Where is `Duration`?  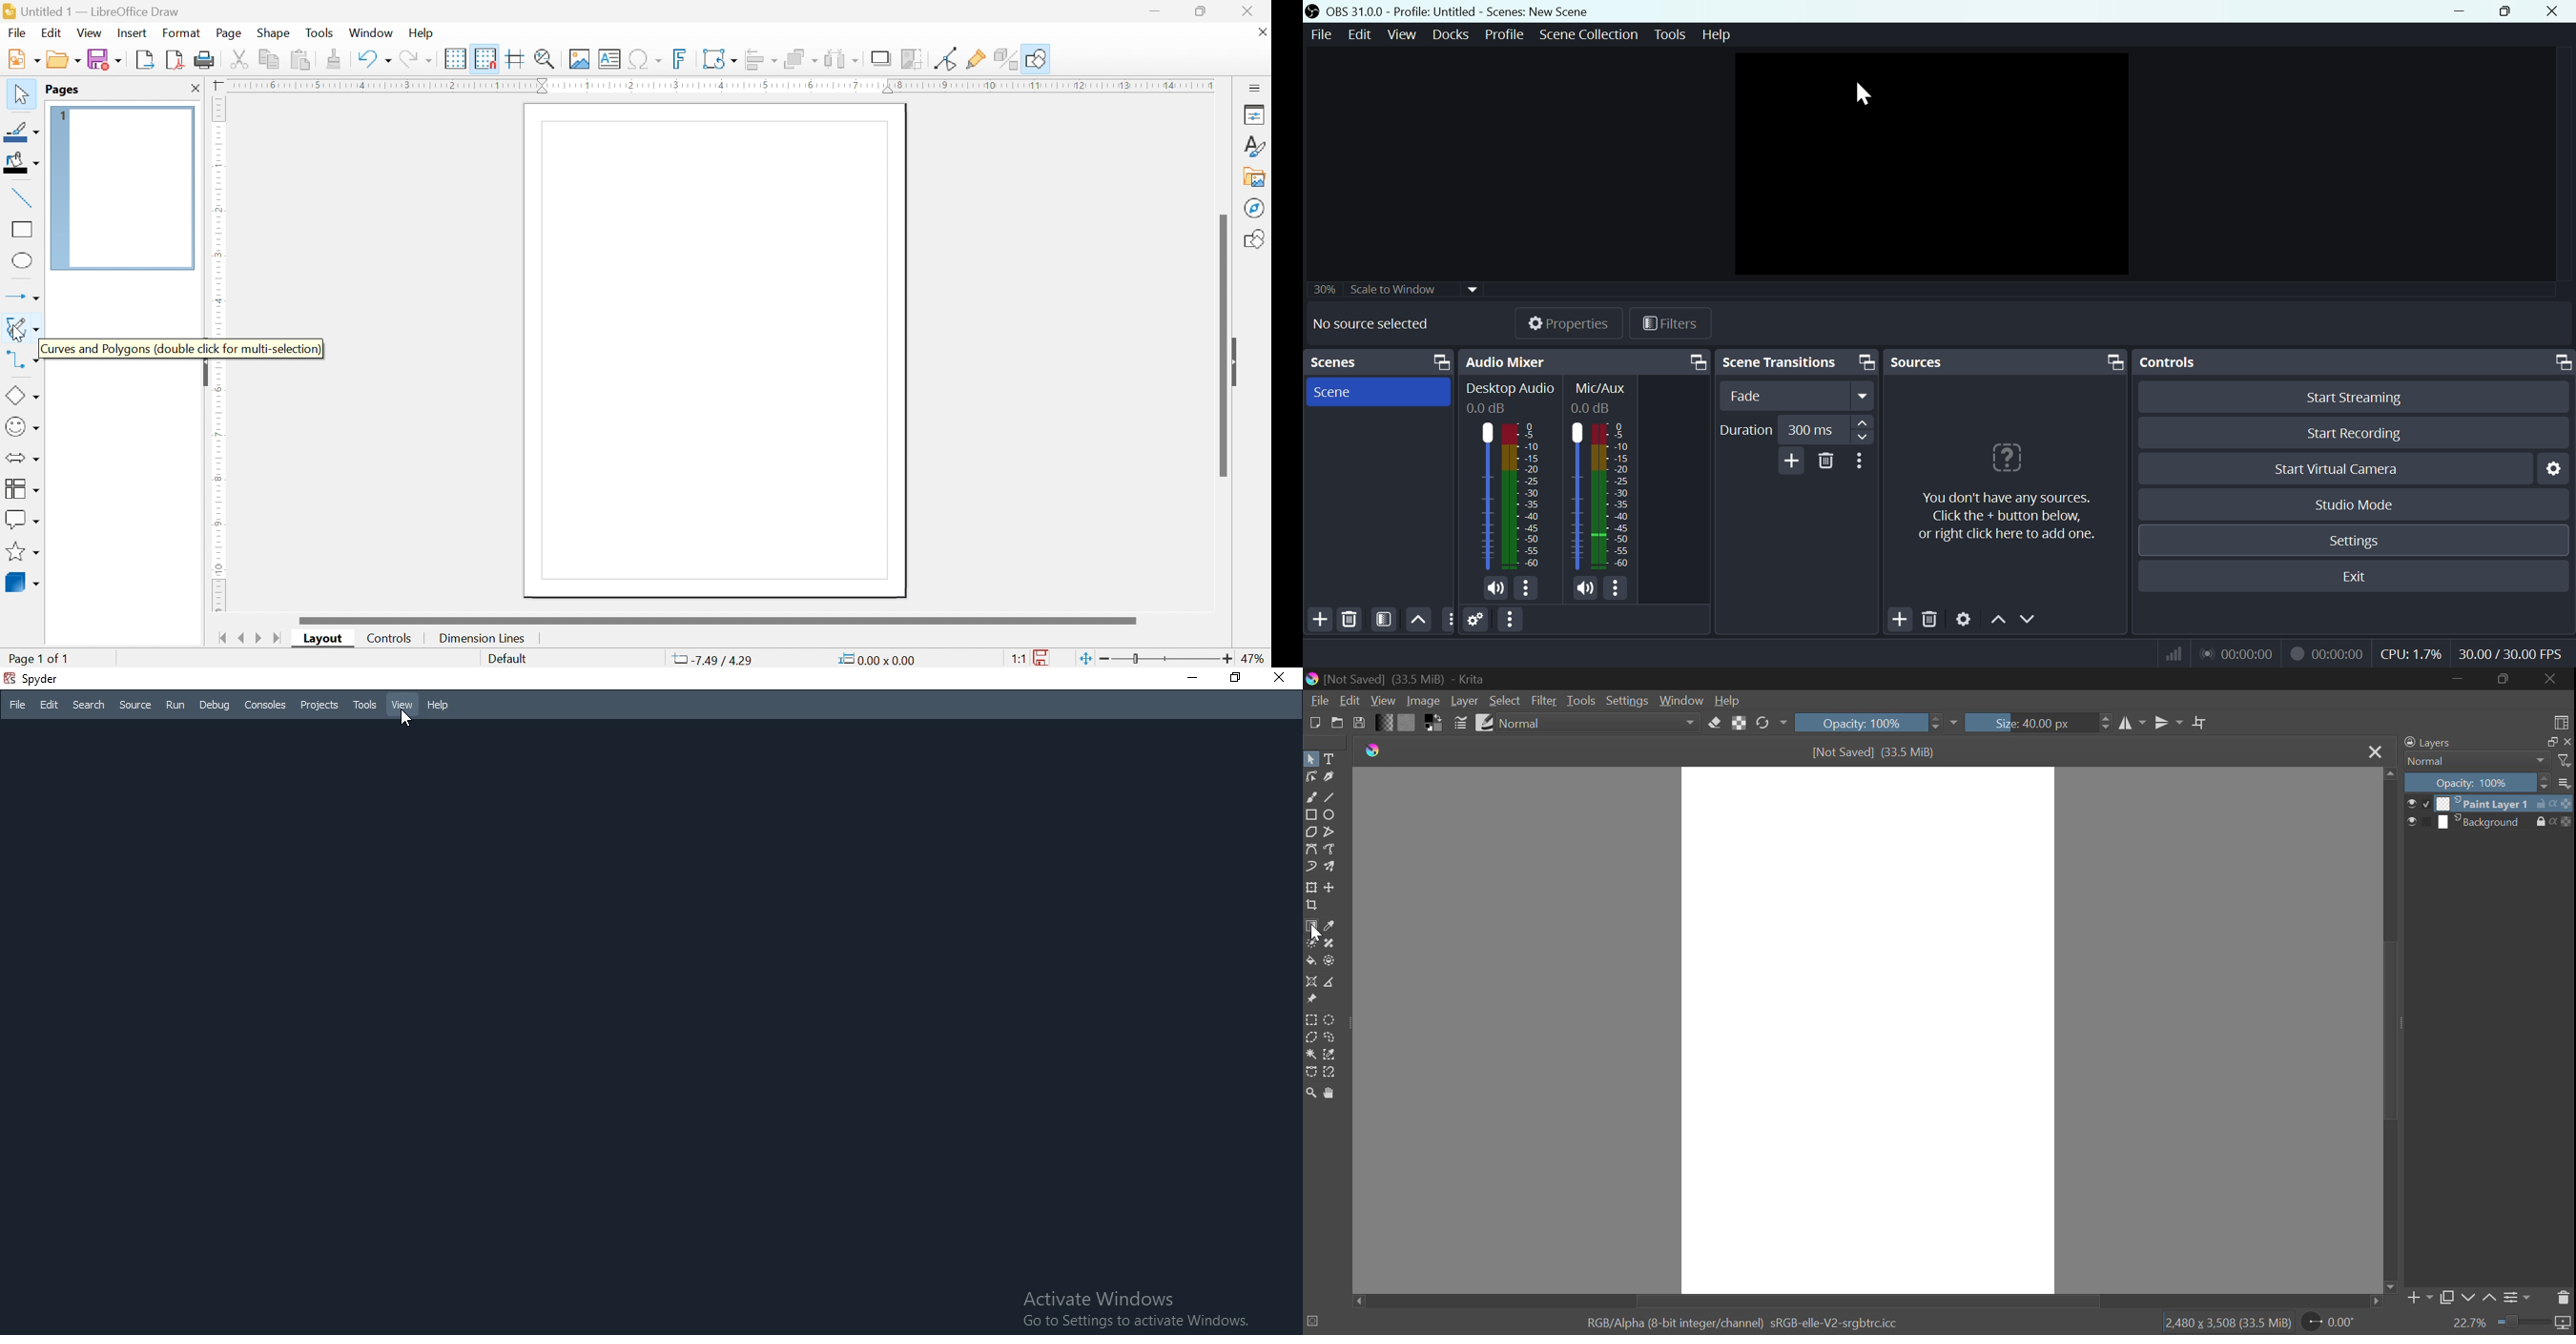
Duration is located at coordinates (1799, 429).